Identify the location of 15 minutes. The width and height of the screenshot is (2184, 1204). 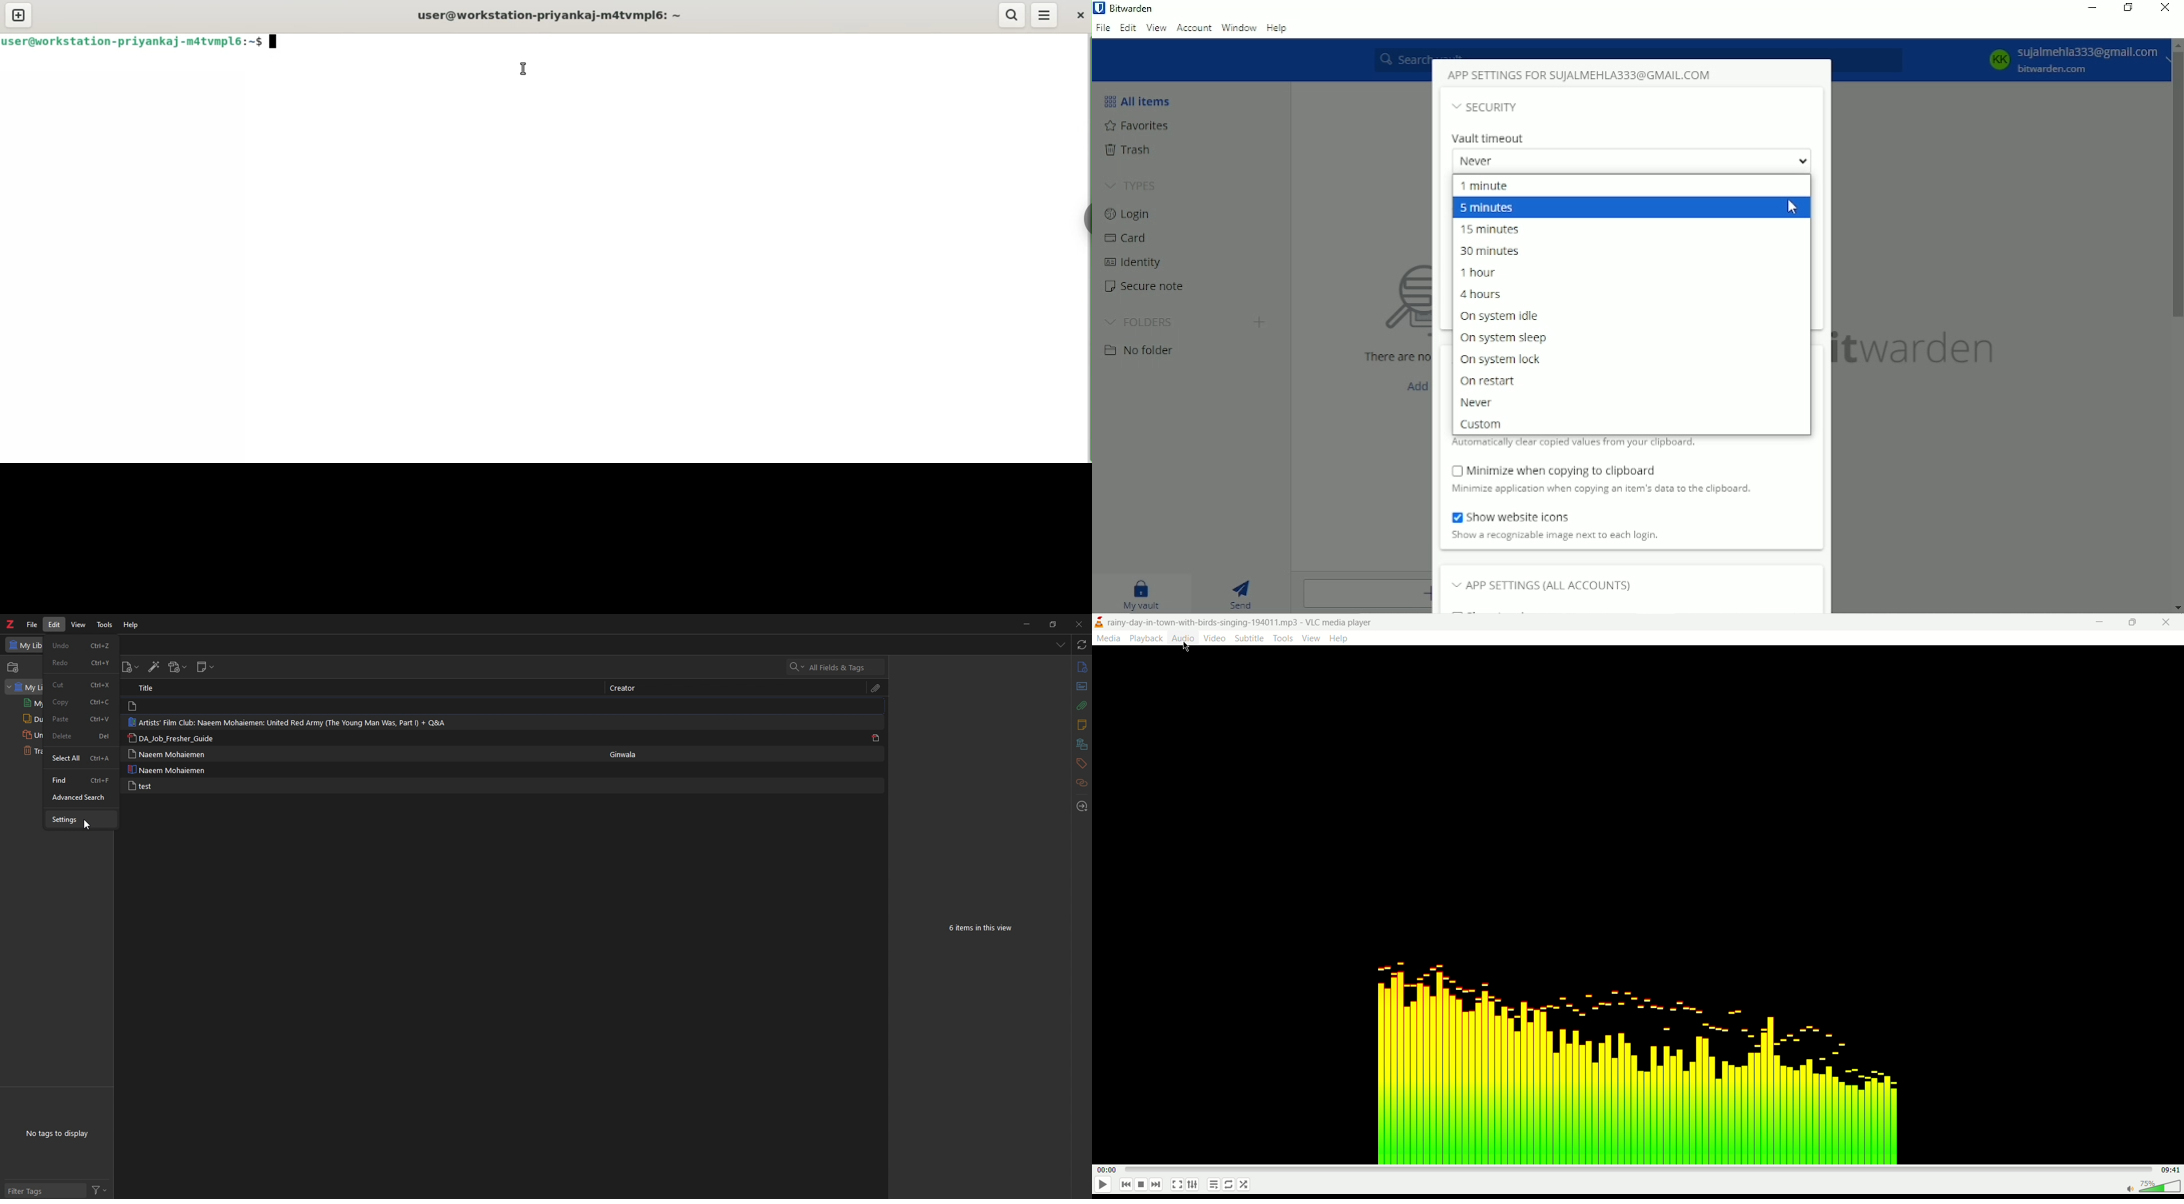
(1493, 229).